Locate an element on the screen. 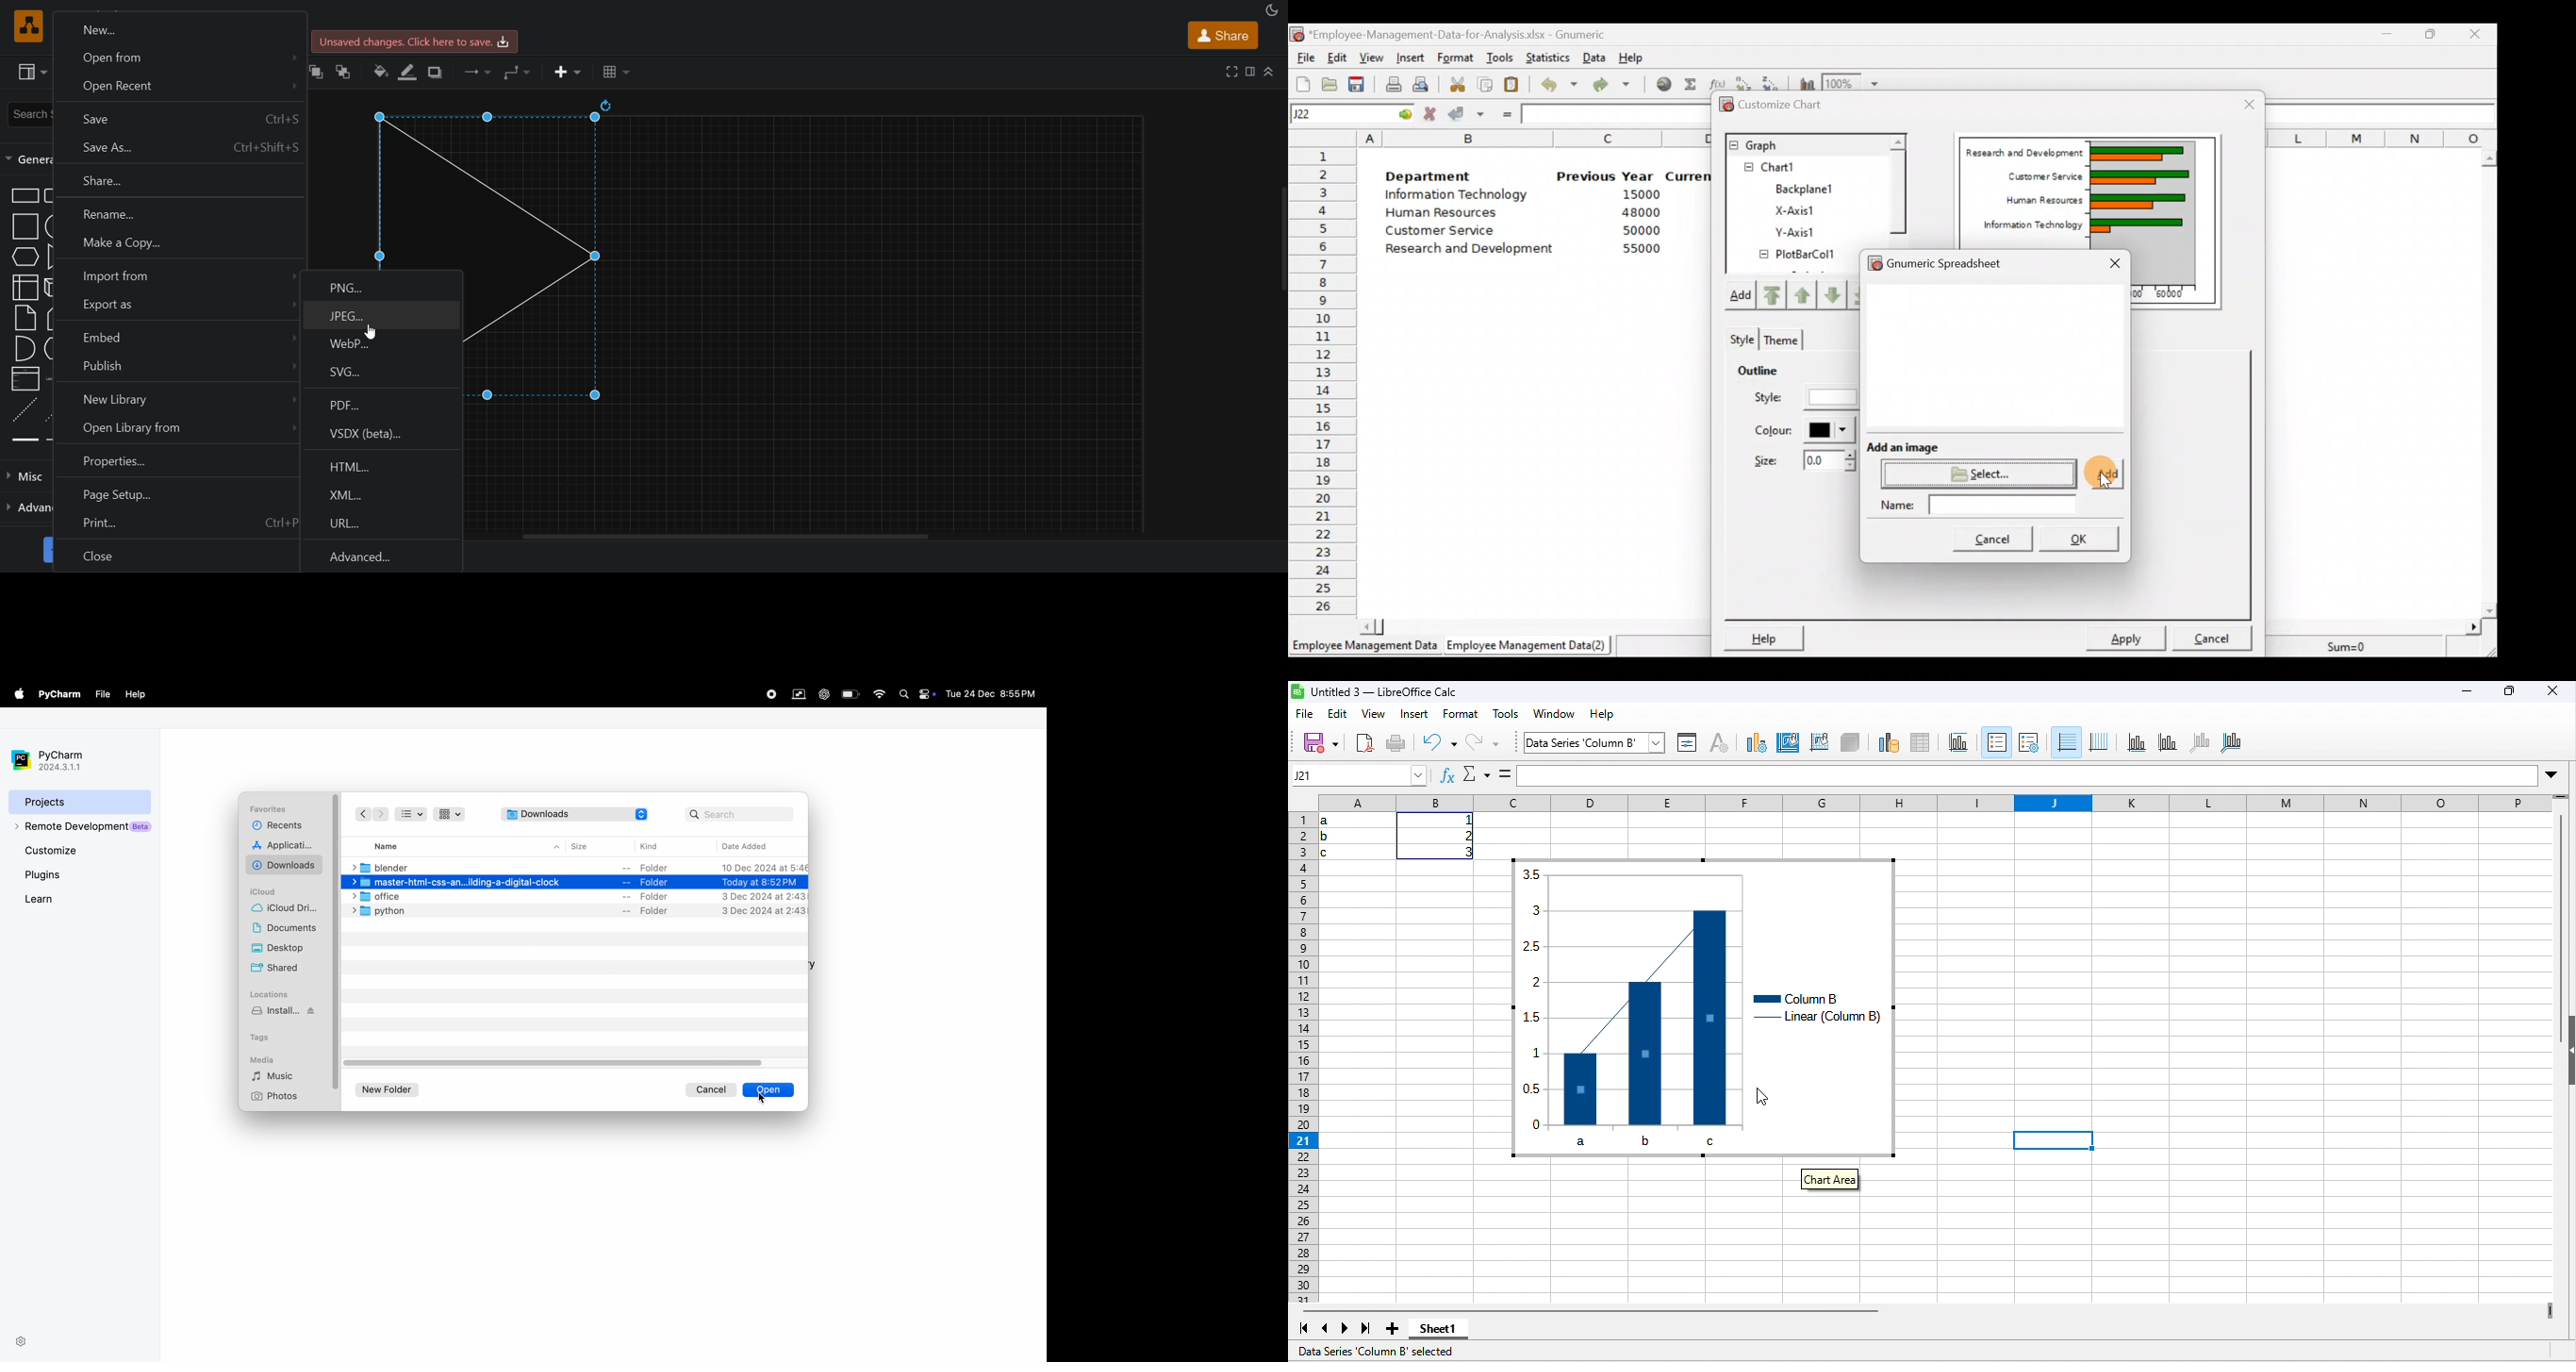  png is located at coordinates (382, 285).